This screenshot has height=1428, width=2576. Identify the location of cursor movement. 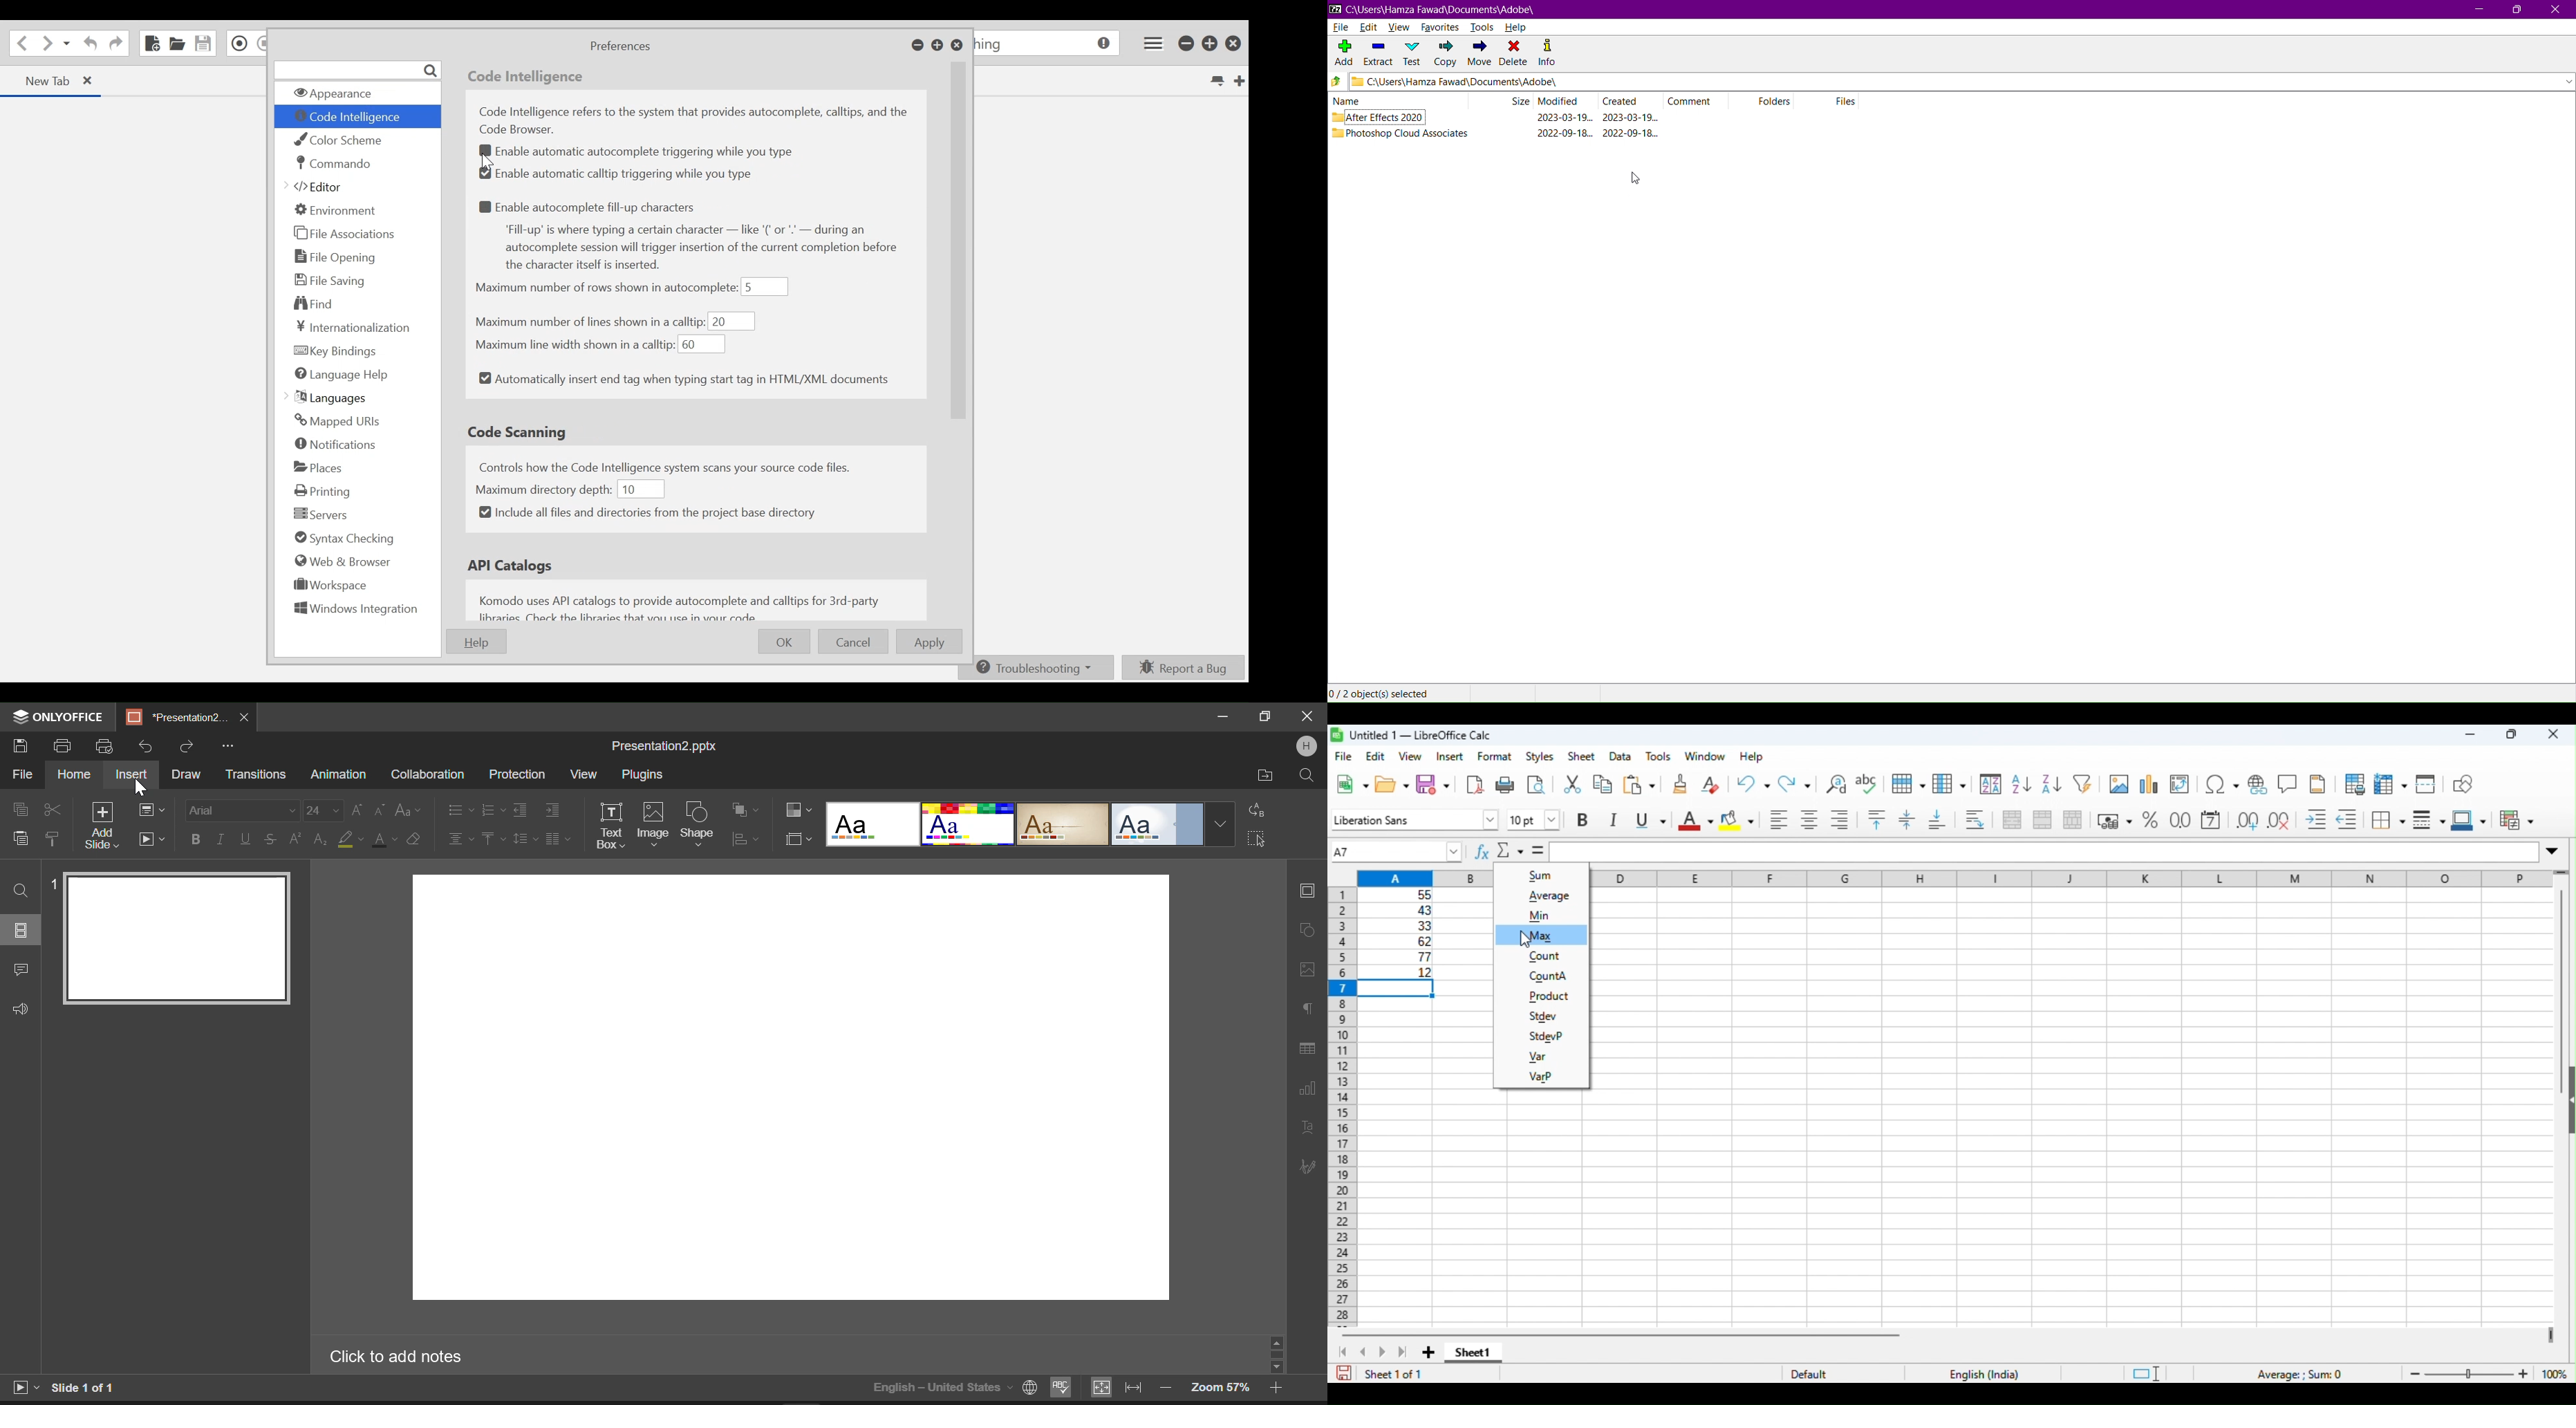
(1525, 941).